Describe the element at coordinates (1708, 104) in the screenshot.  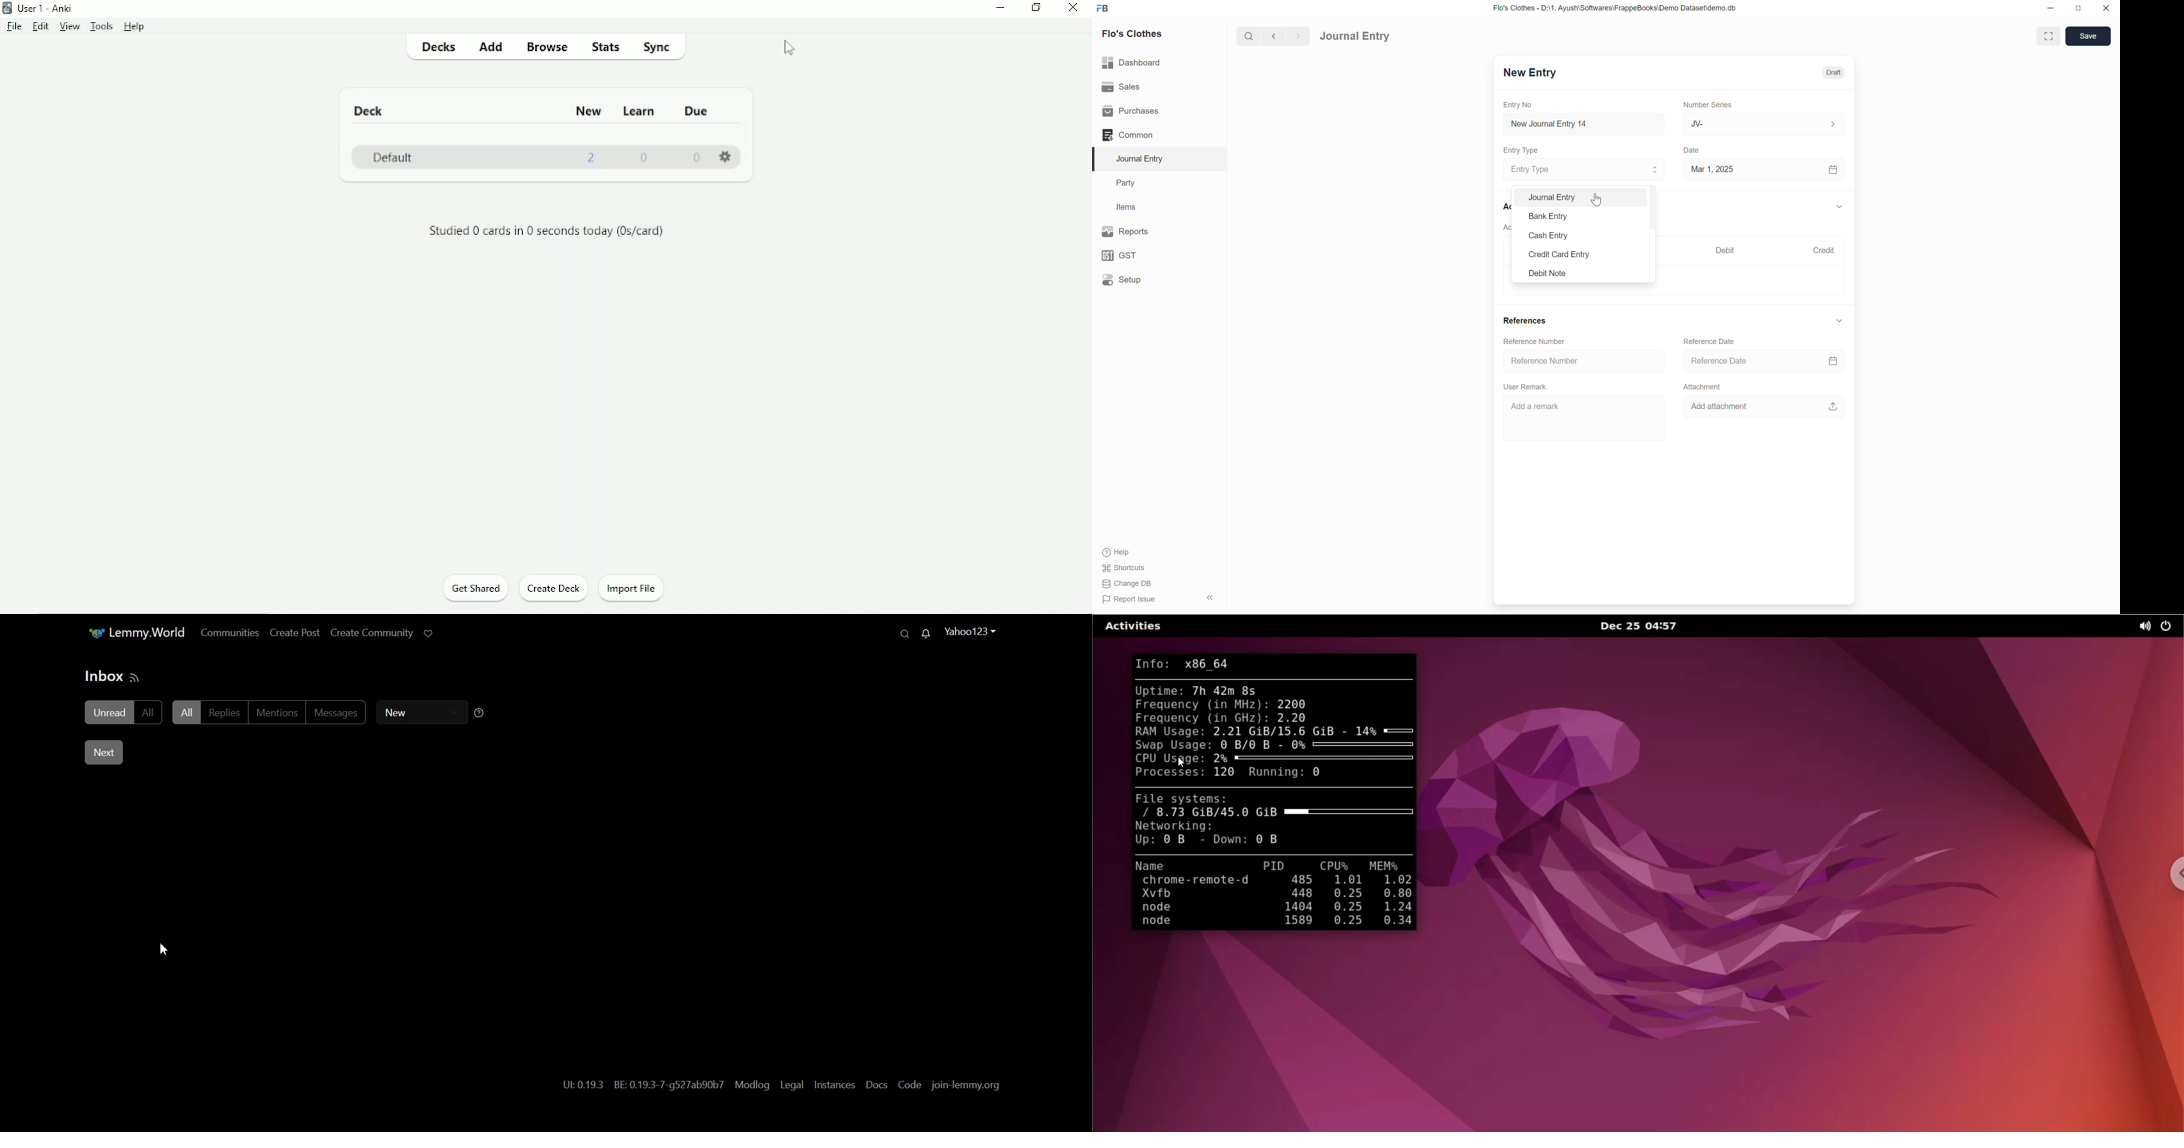
I see `Number Series` at that location.